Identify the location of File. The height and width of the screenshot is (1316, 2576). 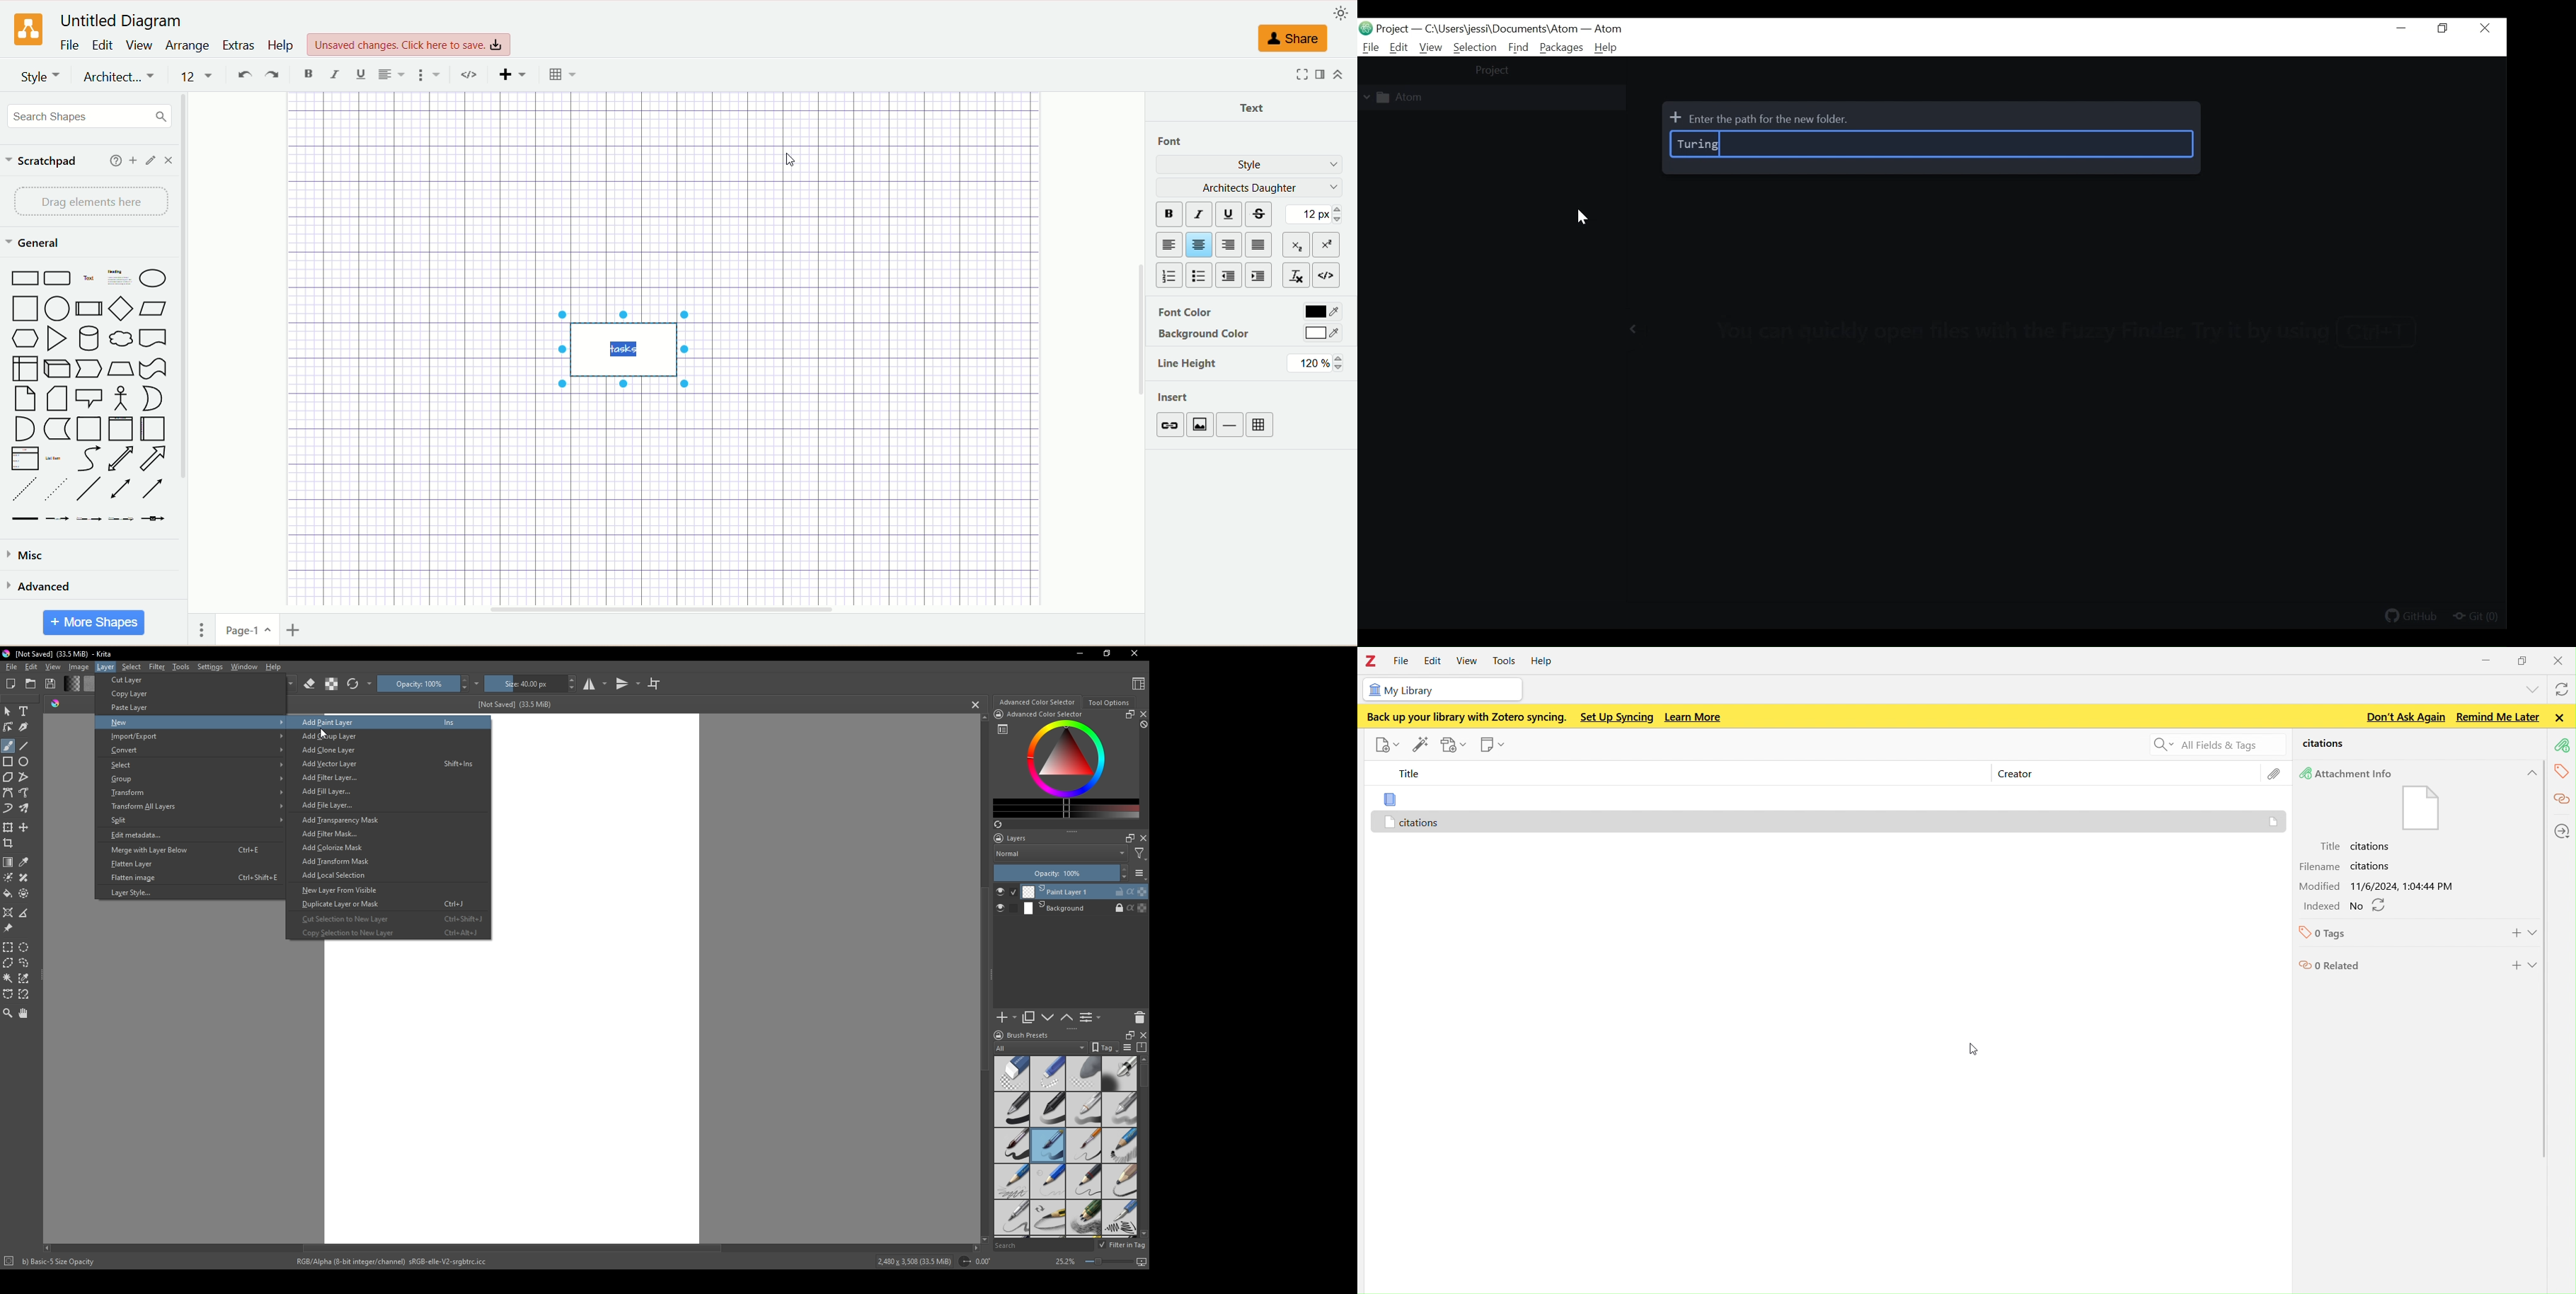
(1369, 47).